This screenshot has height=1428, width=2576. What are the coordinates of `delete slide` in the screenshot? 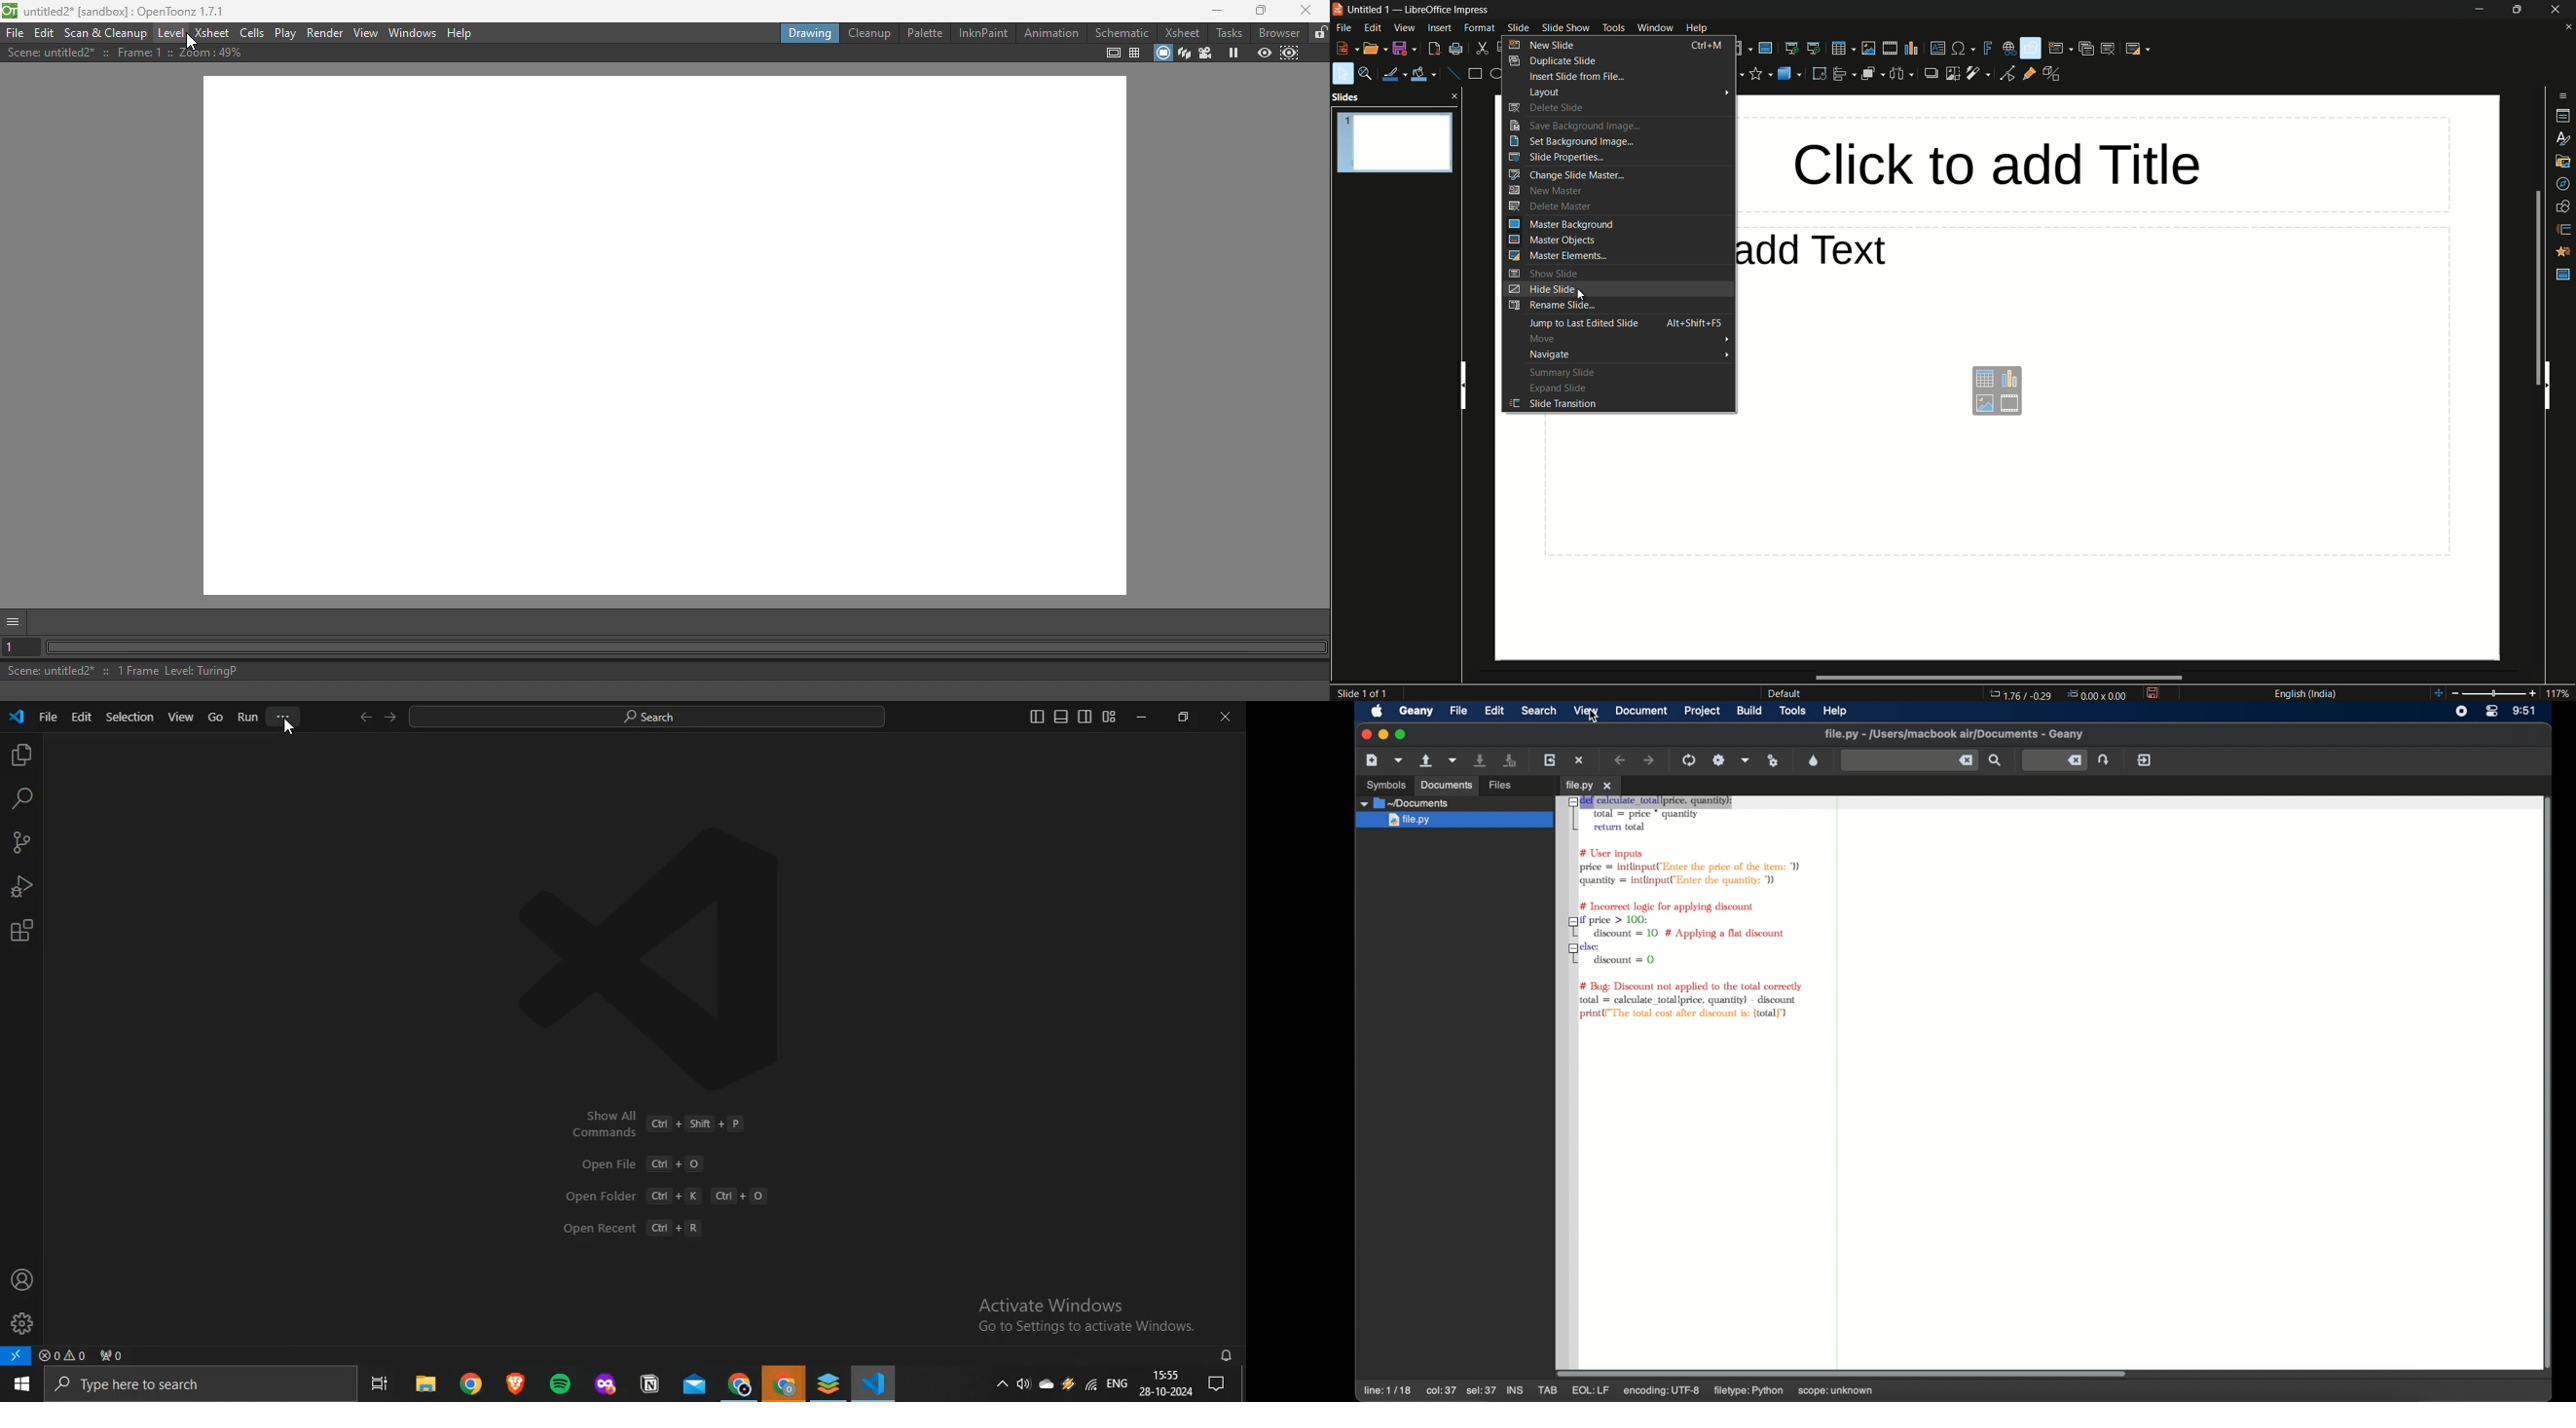 It's located at (1546, 107).